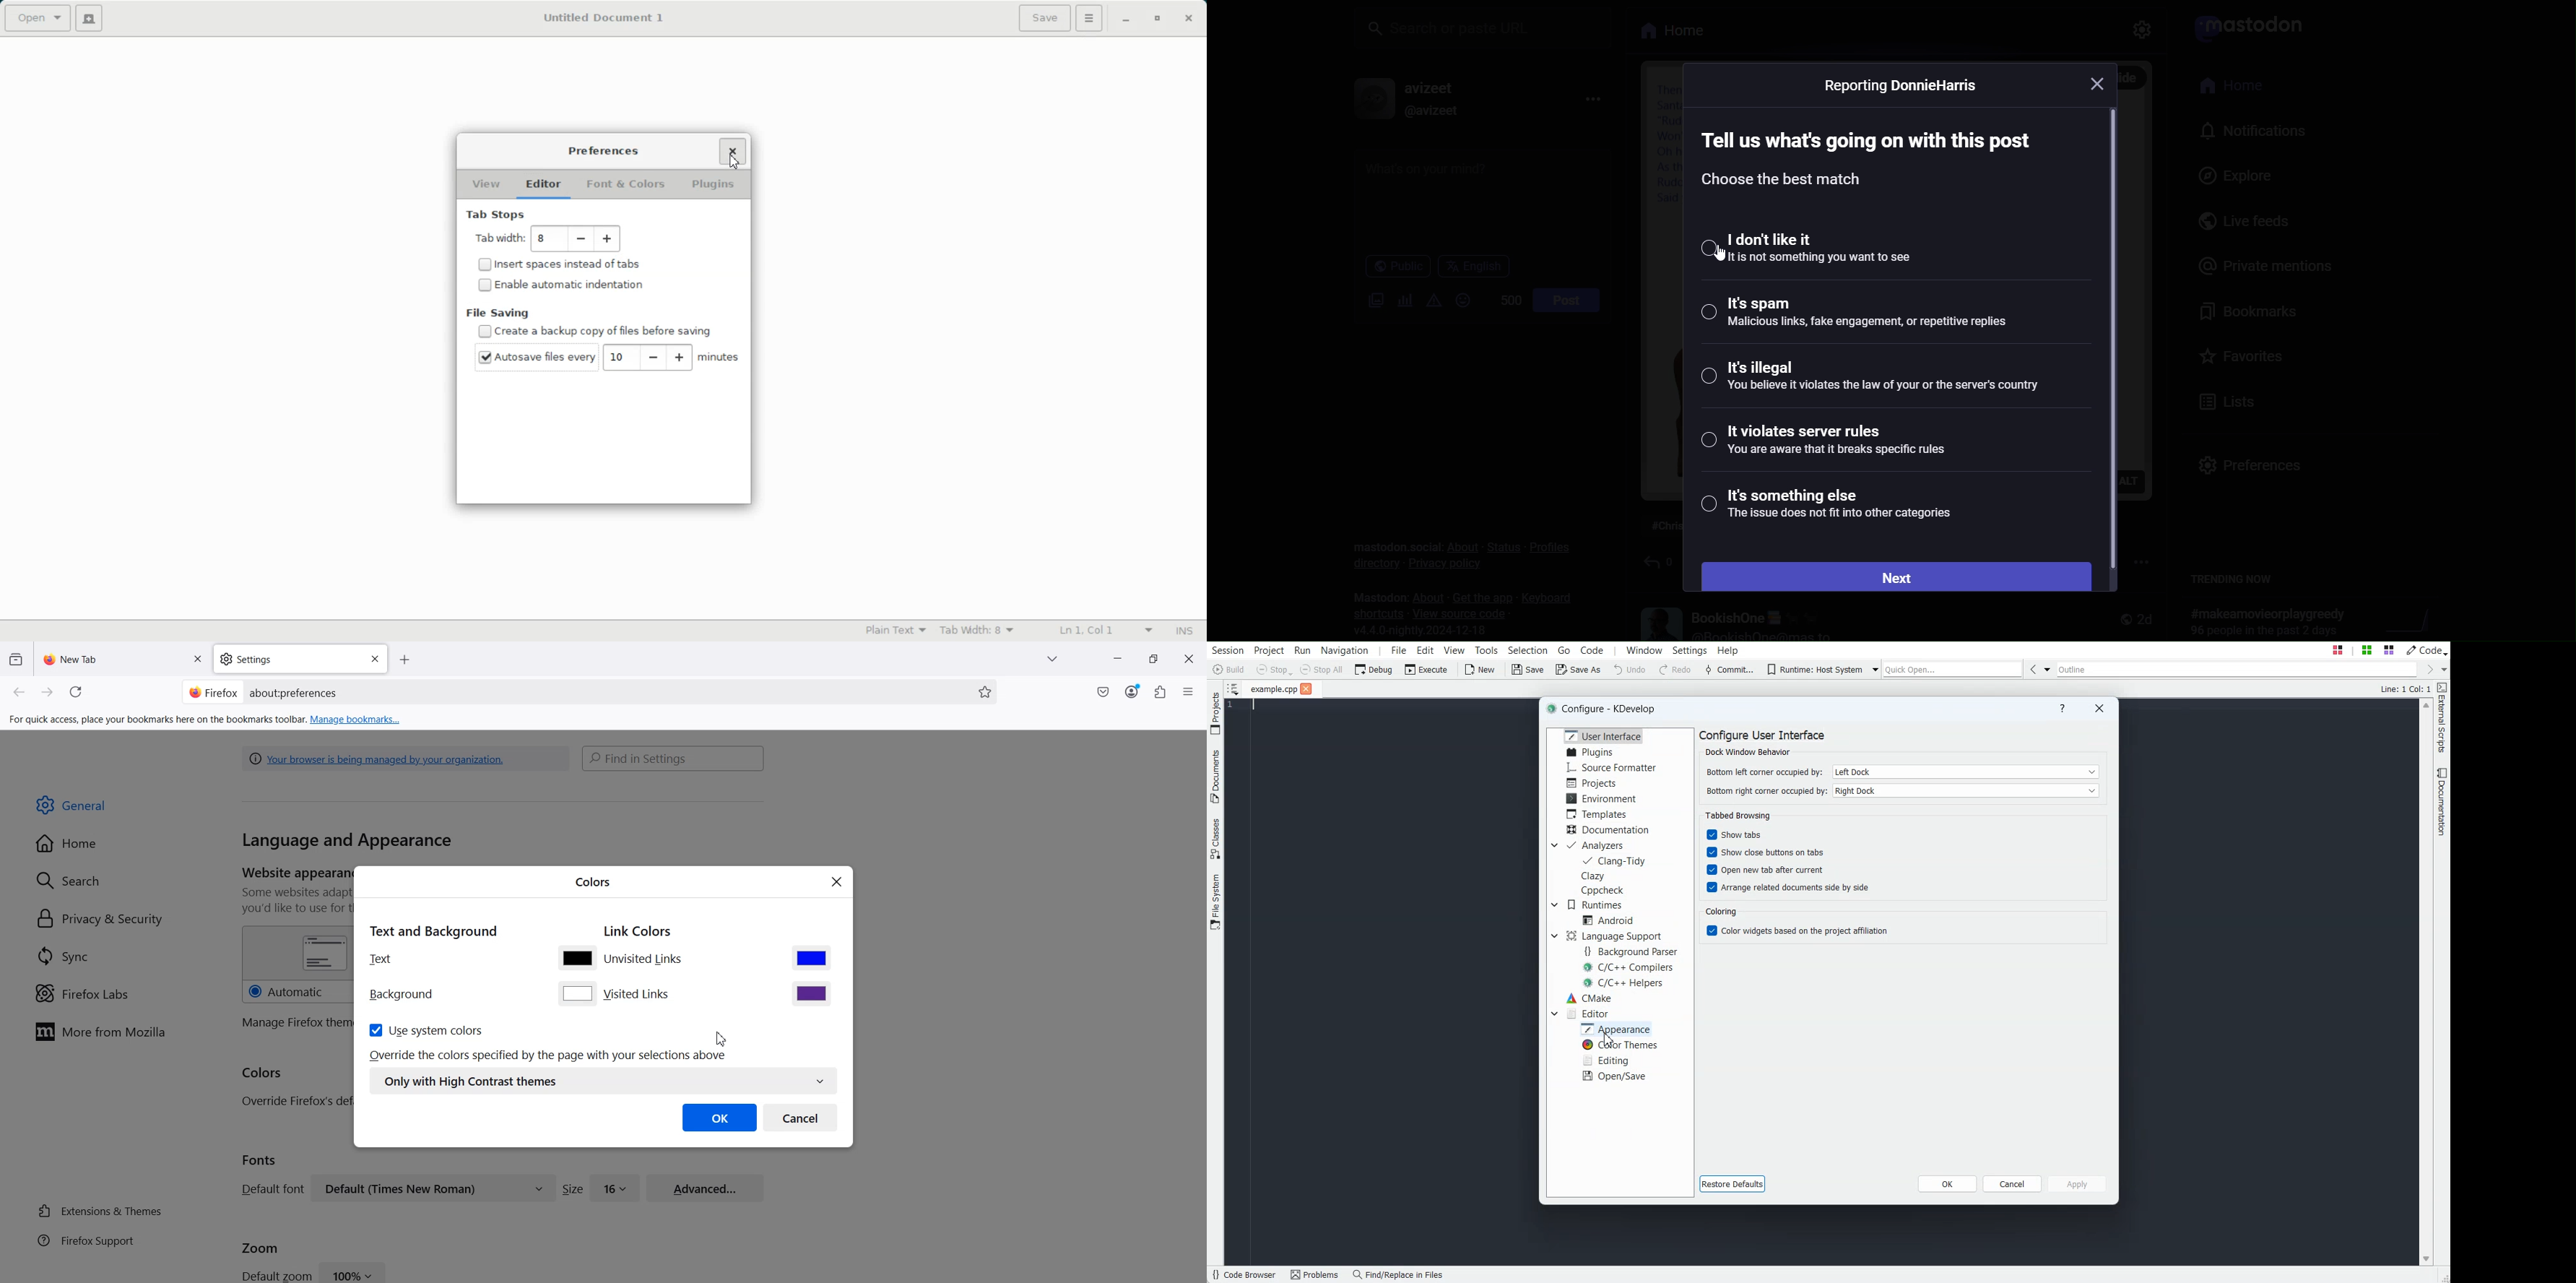 The image size is (2576, 1288). I want to click on Cursor, so click(725, 1036).